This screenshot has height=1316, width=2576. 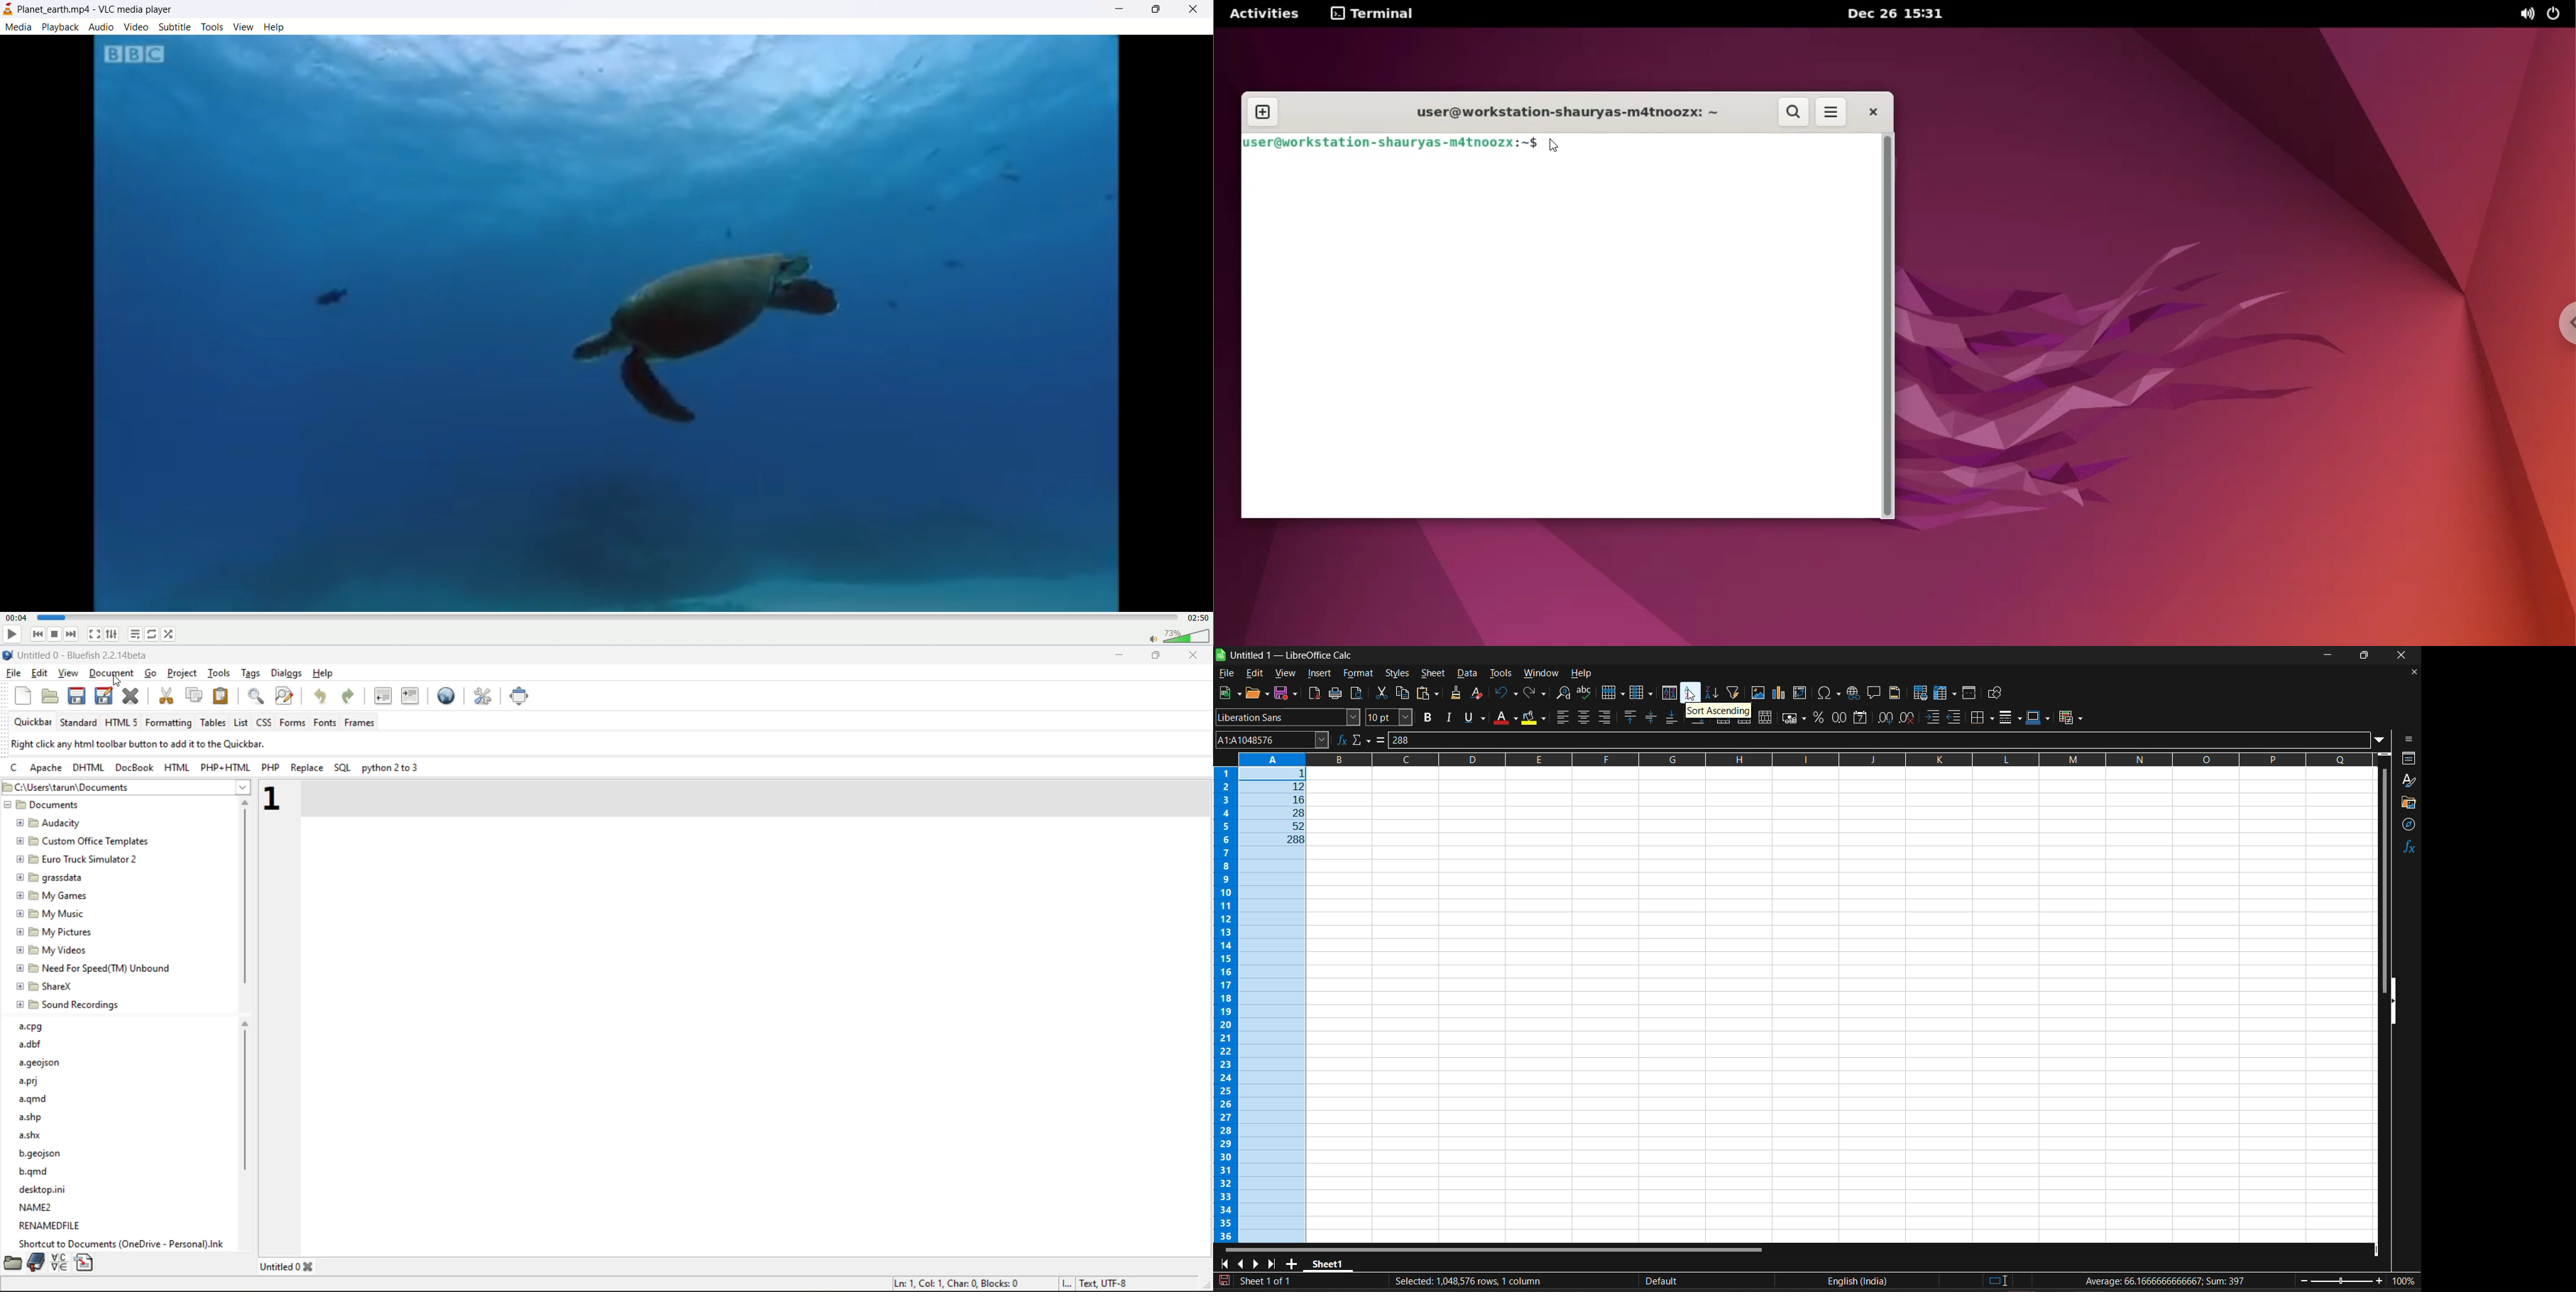 I want to click on ascendingly sorted, so click(x=1275, y=807).